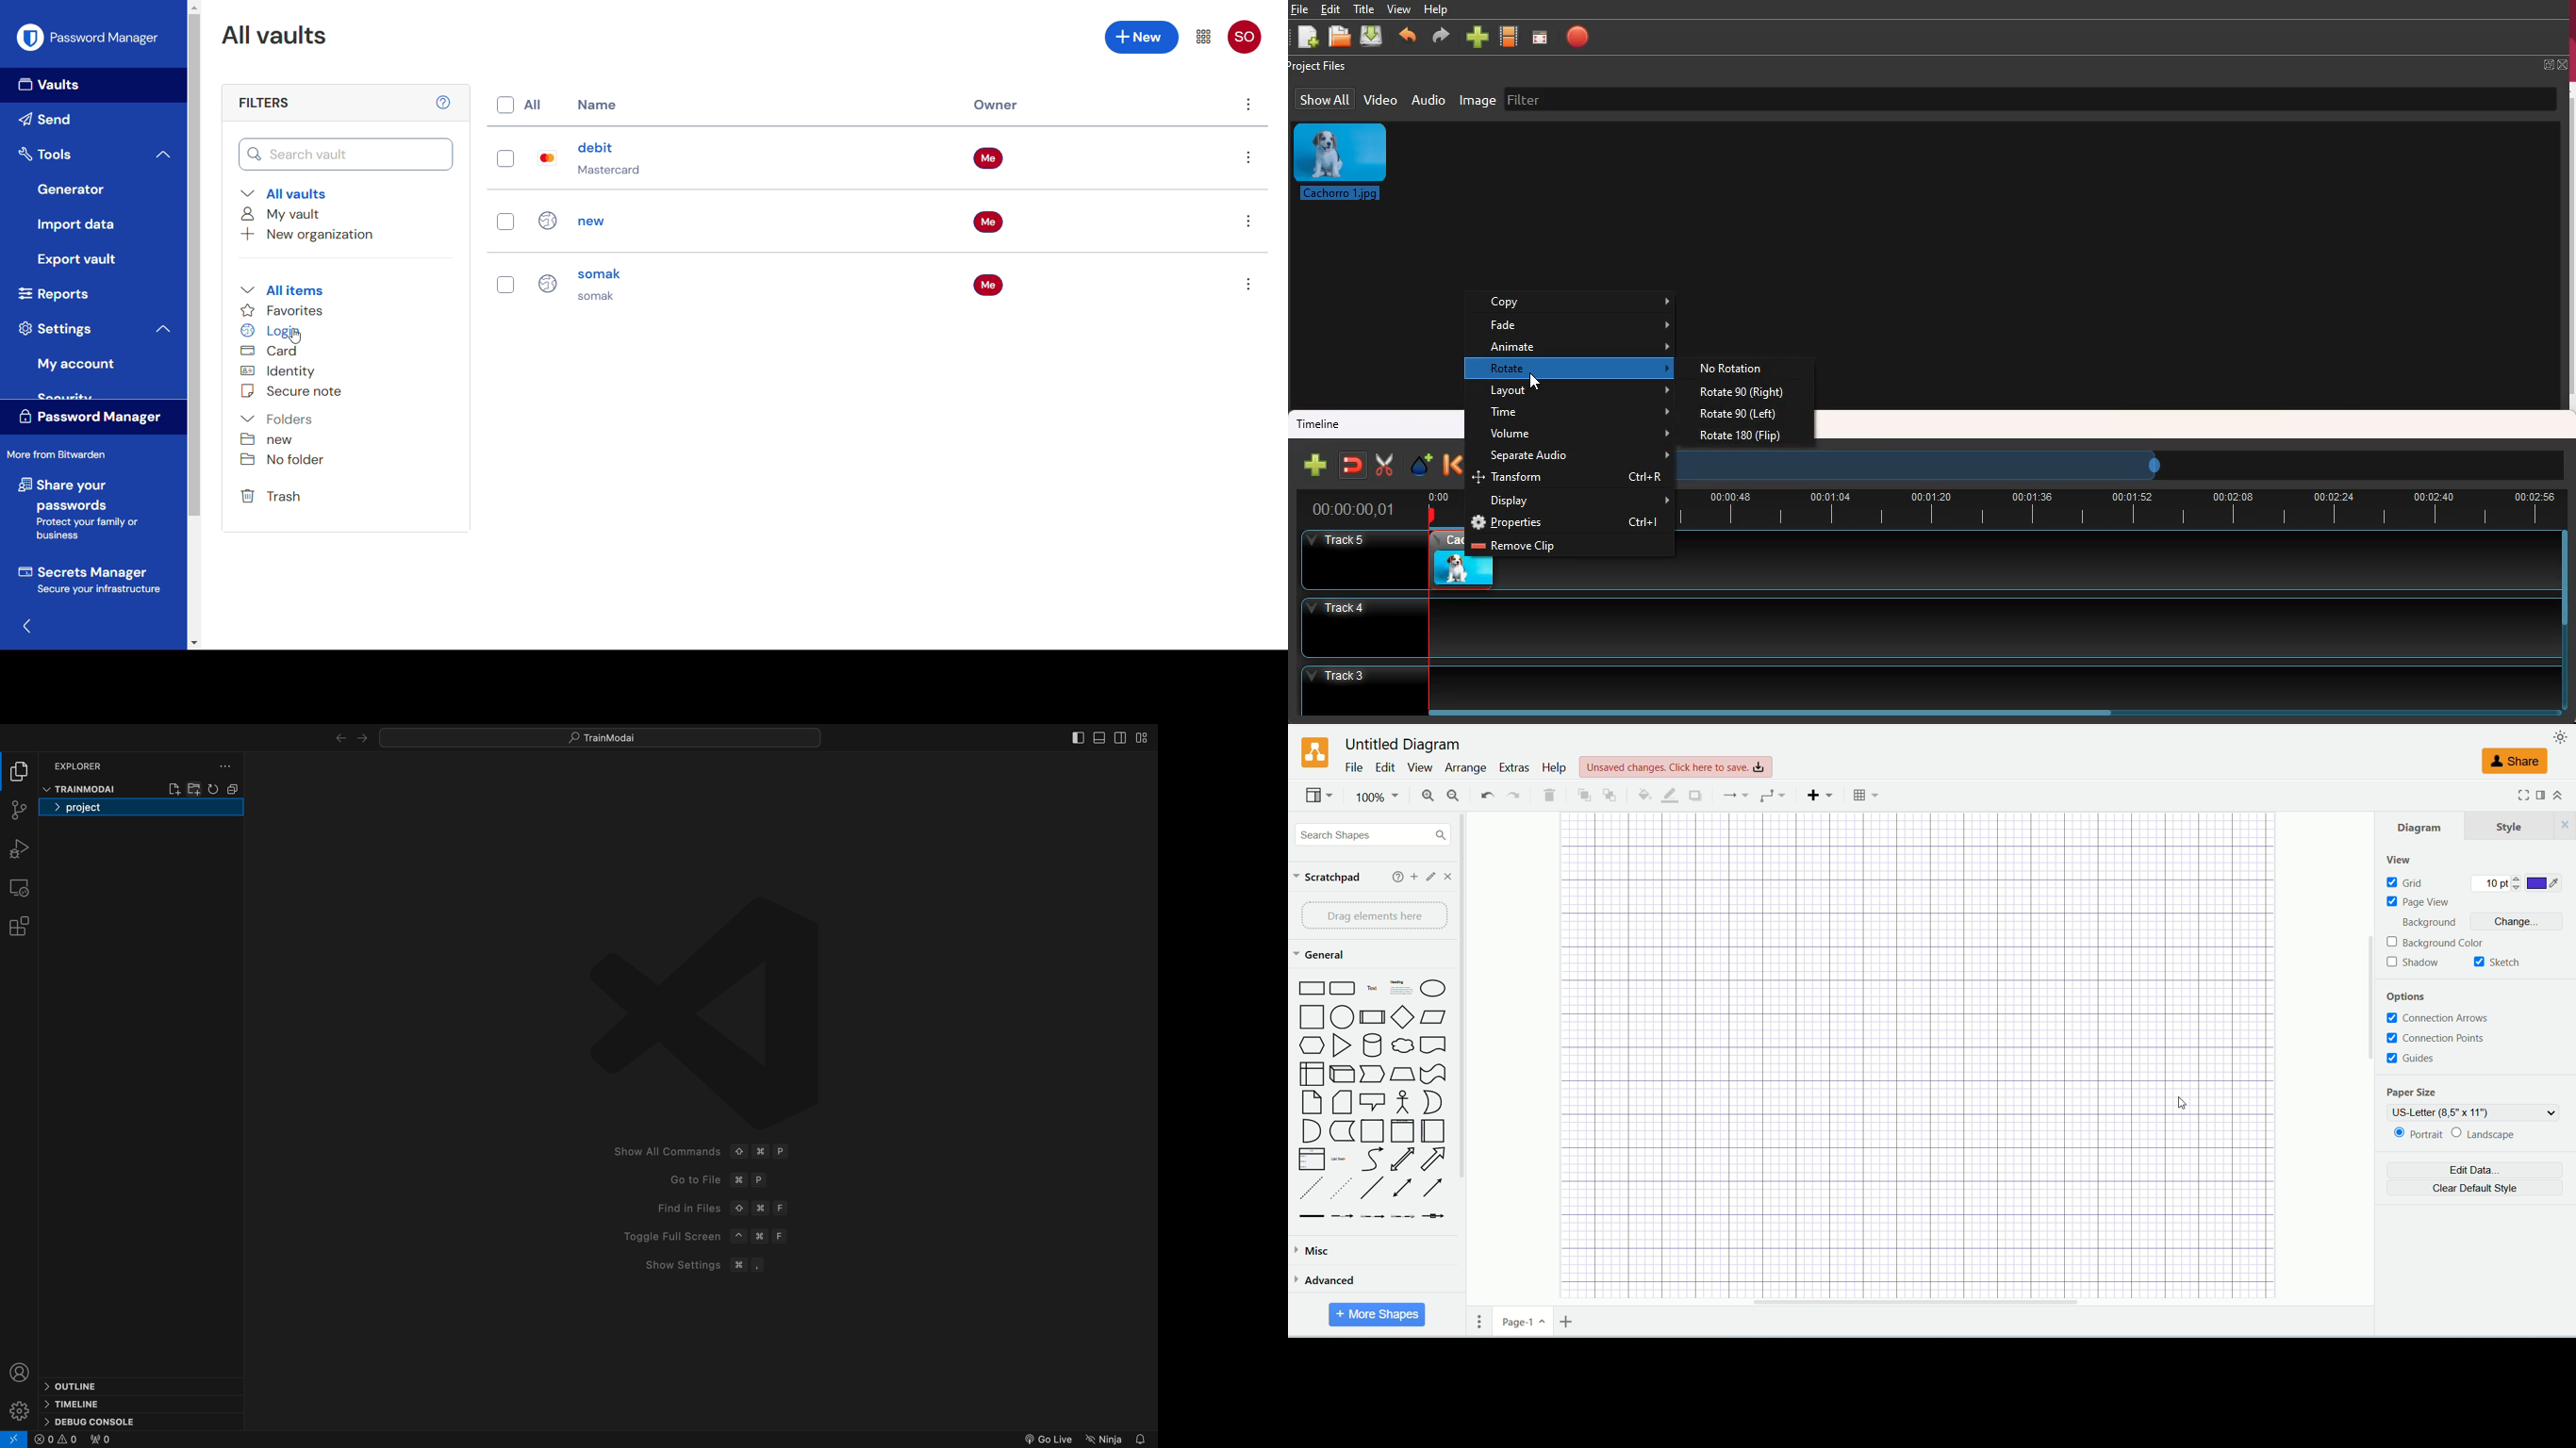  I want to click on Document , so click(1434, 1047).